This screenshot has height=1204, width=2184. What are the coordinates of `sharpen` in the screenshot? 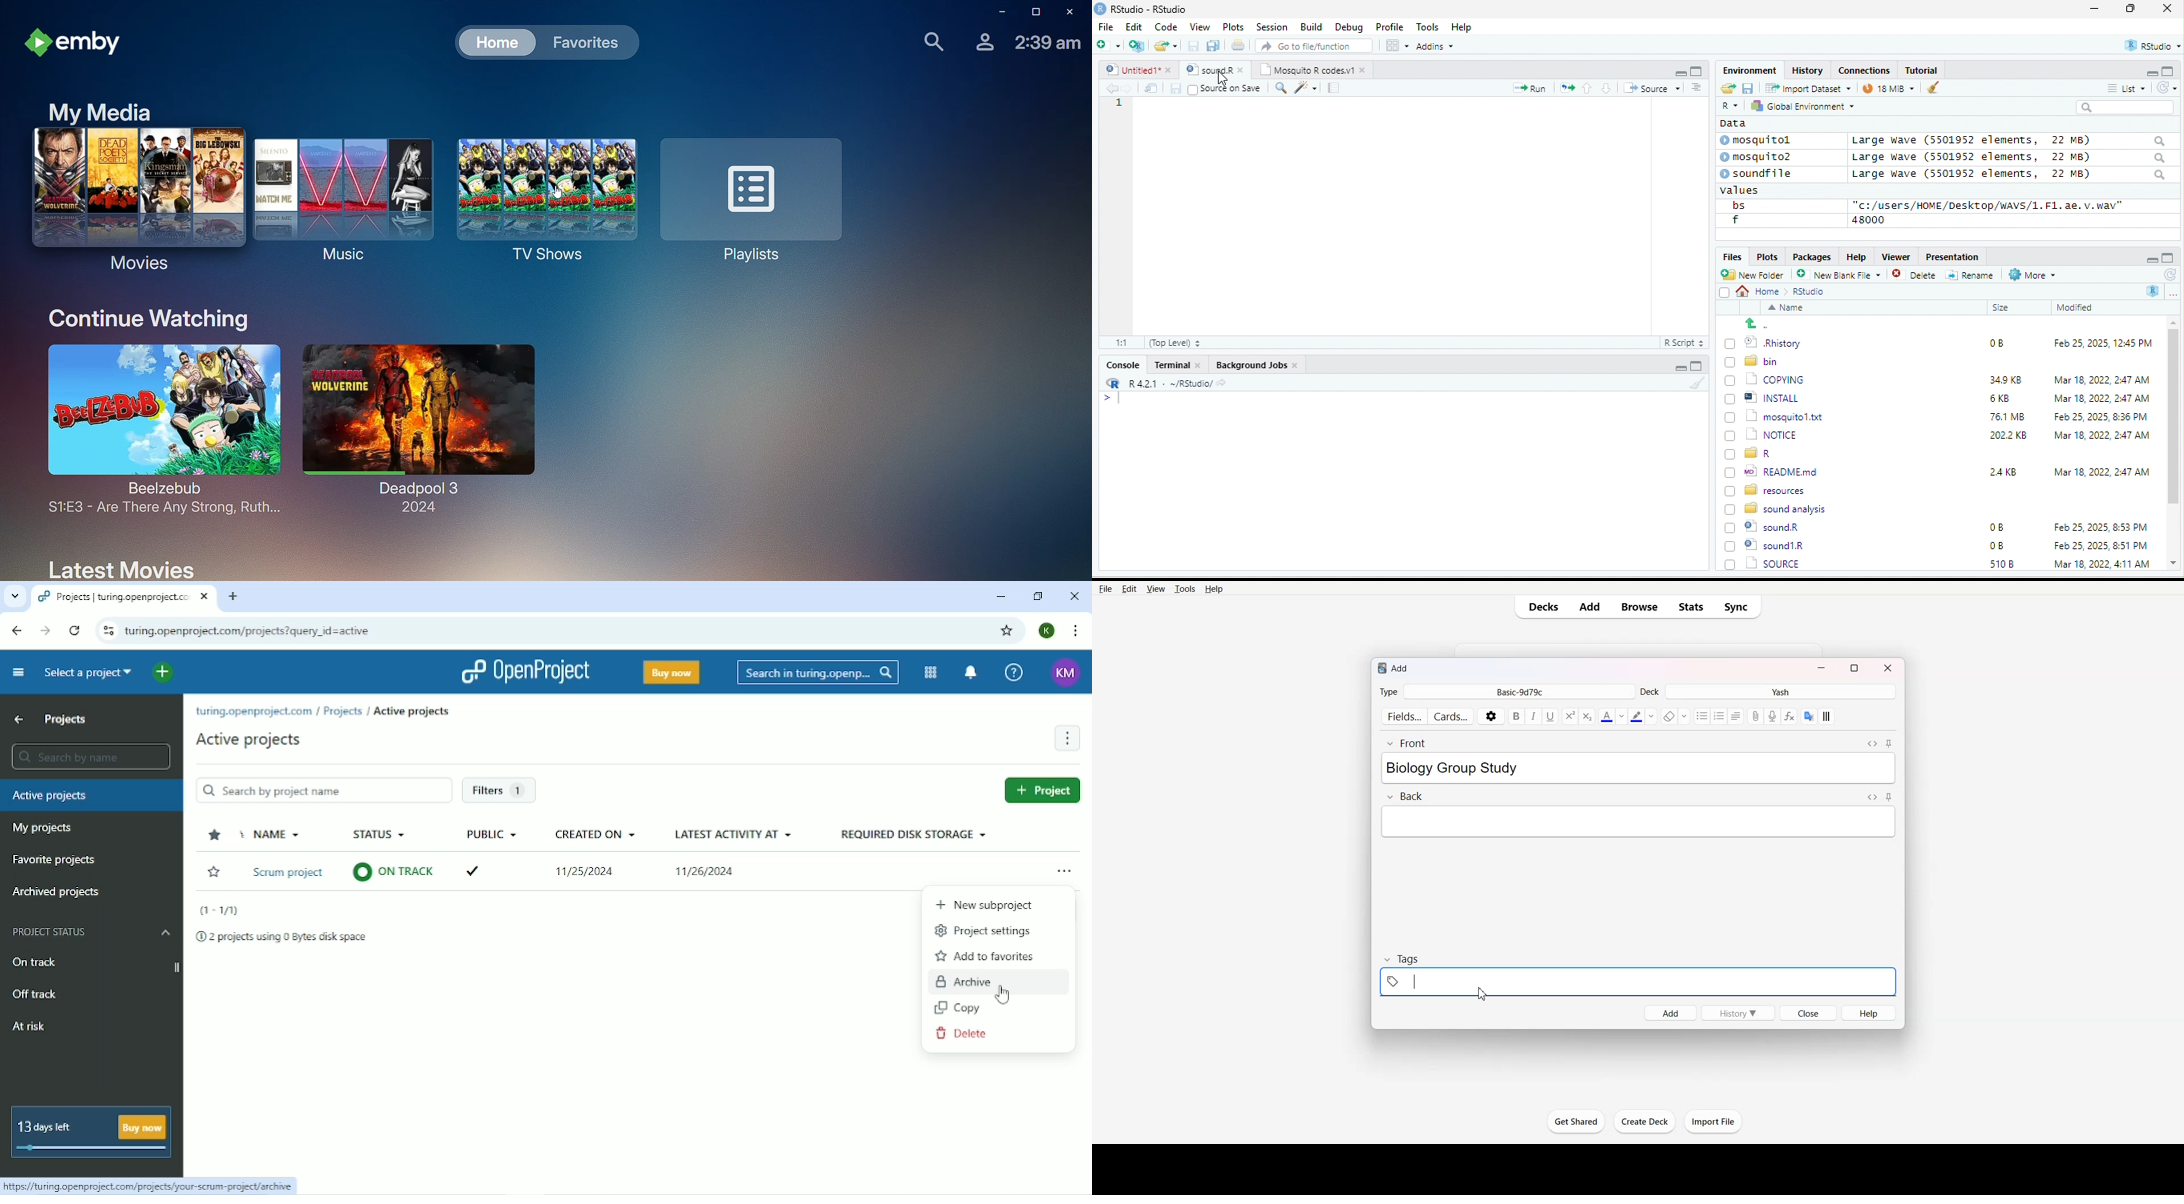 It's located at (1306, 87).